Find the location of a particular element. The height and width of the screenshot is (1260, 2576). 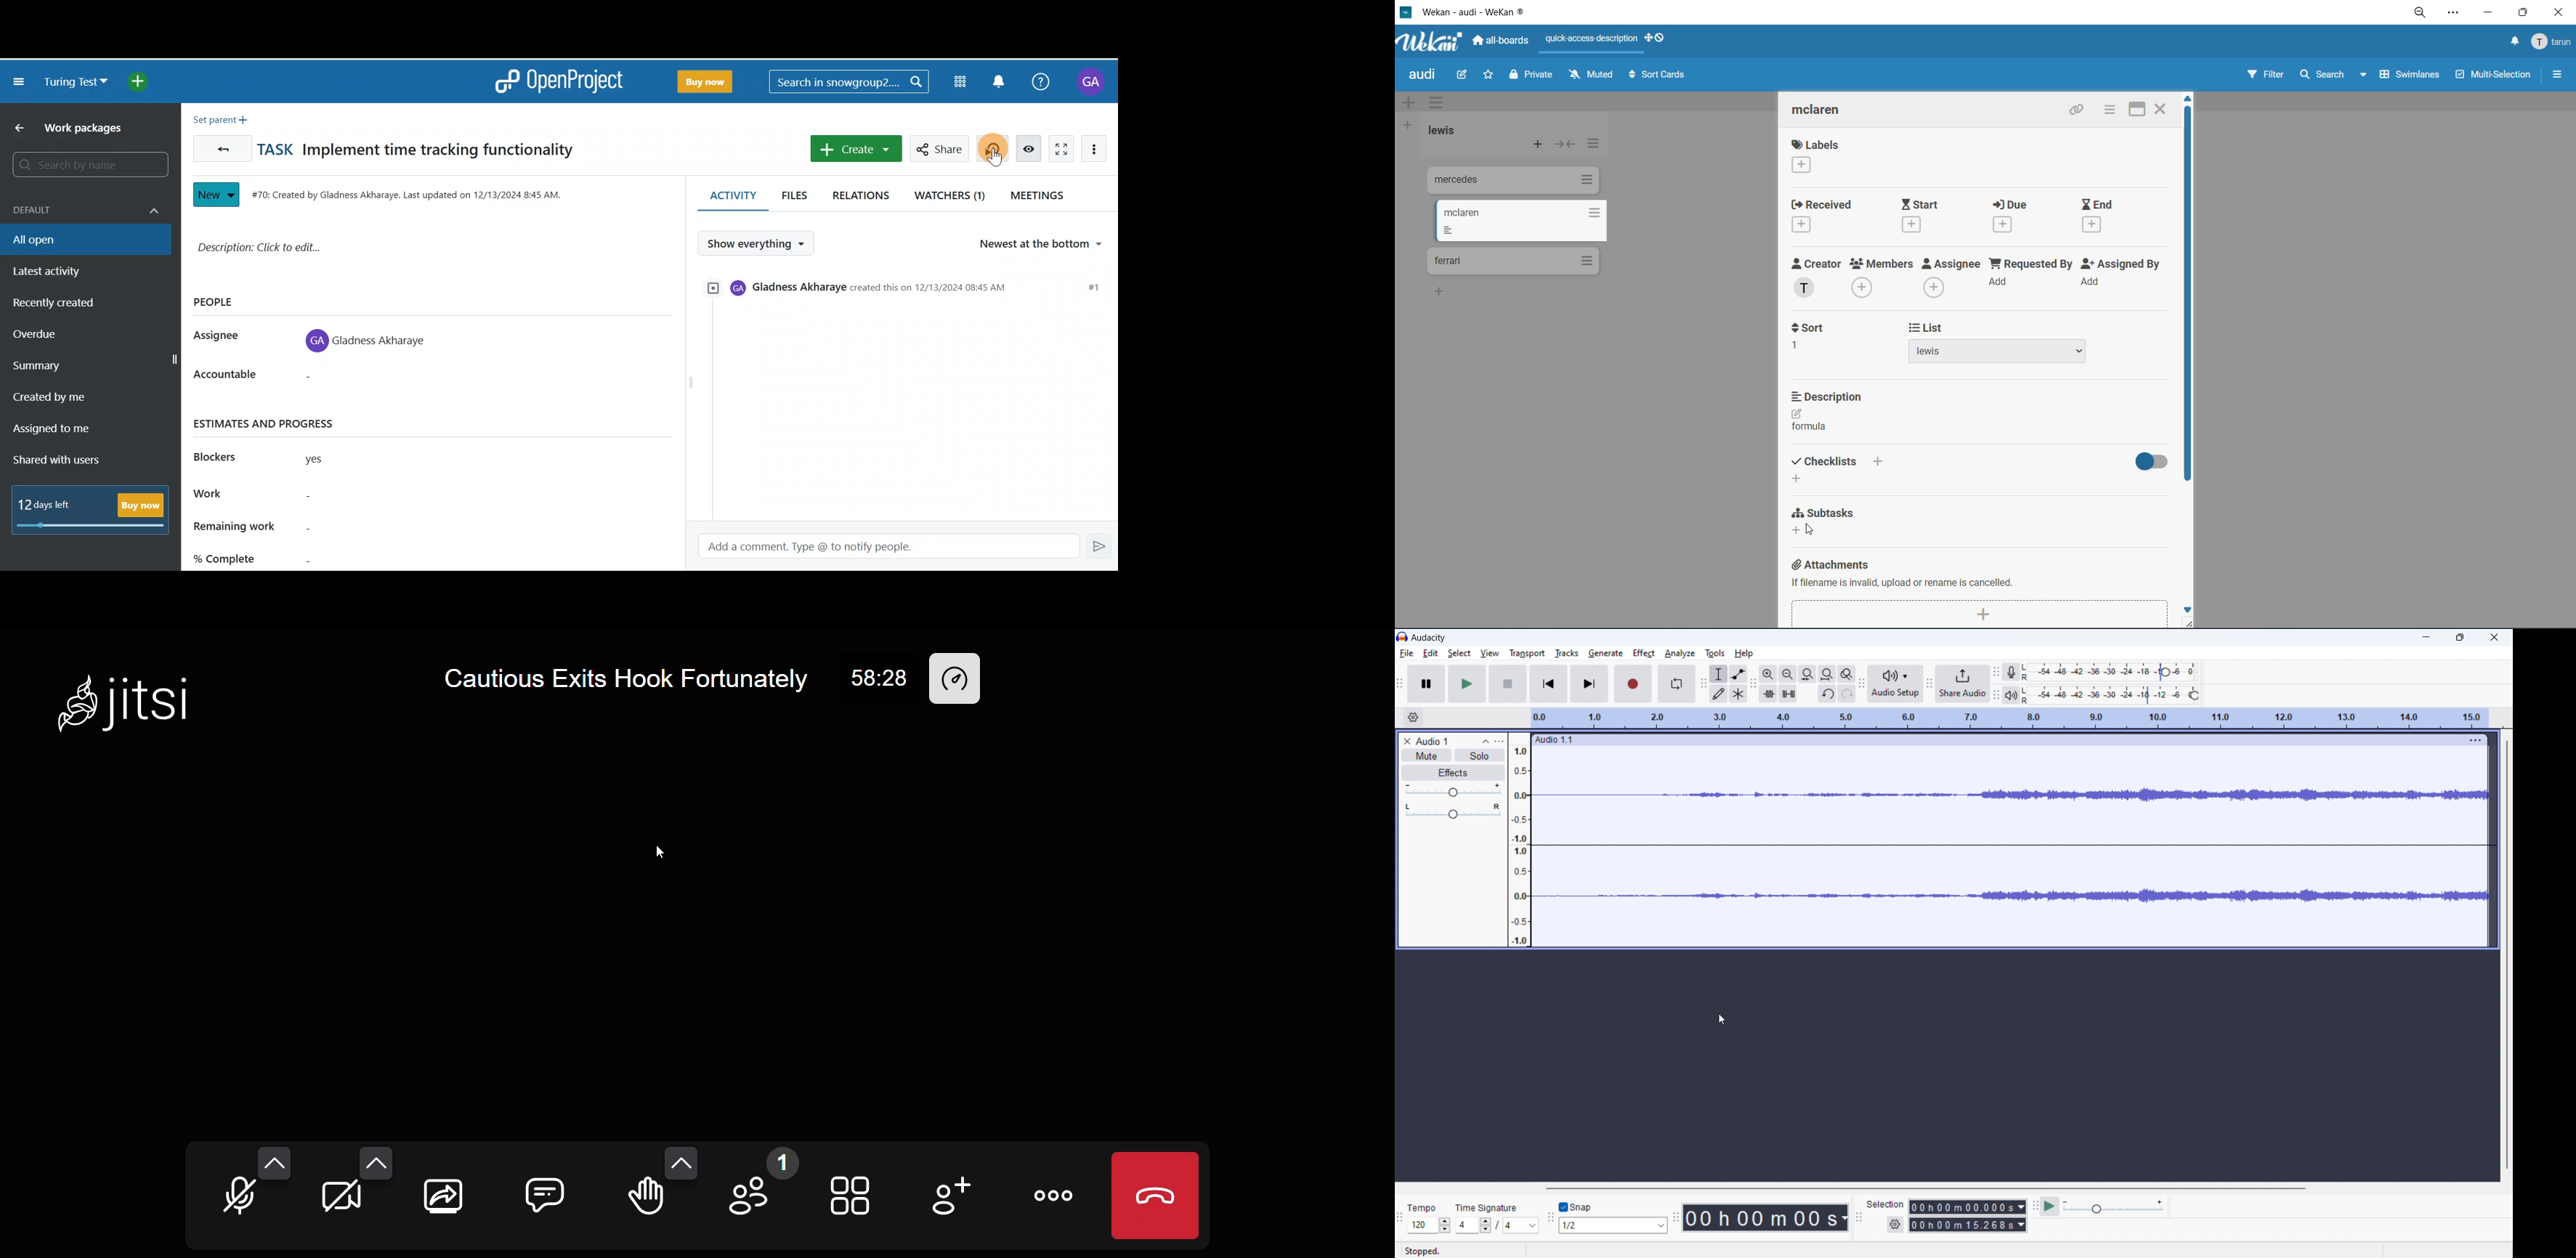

quick access description is located at coordinates (1592, 39).